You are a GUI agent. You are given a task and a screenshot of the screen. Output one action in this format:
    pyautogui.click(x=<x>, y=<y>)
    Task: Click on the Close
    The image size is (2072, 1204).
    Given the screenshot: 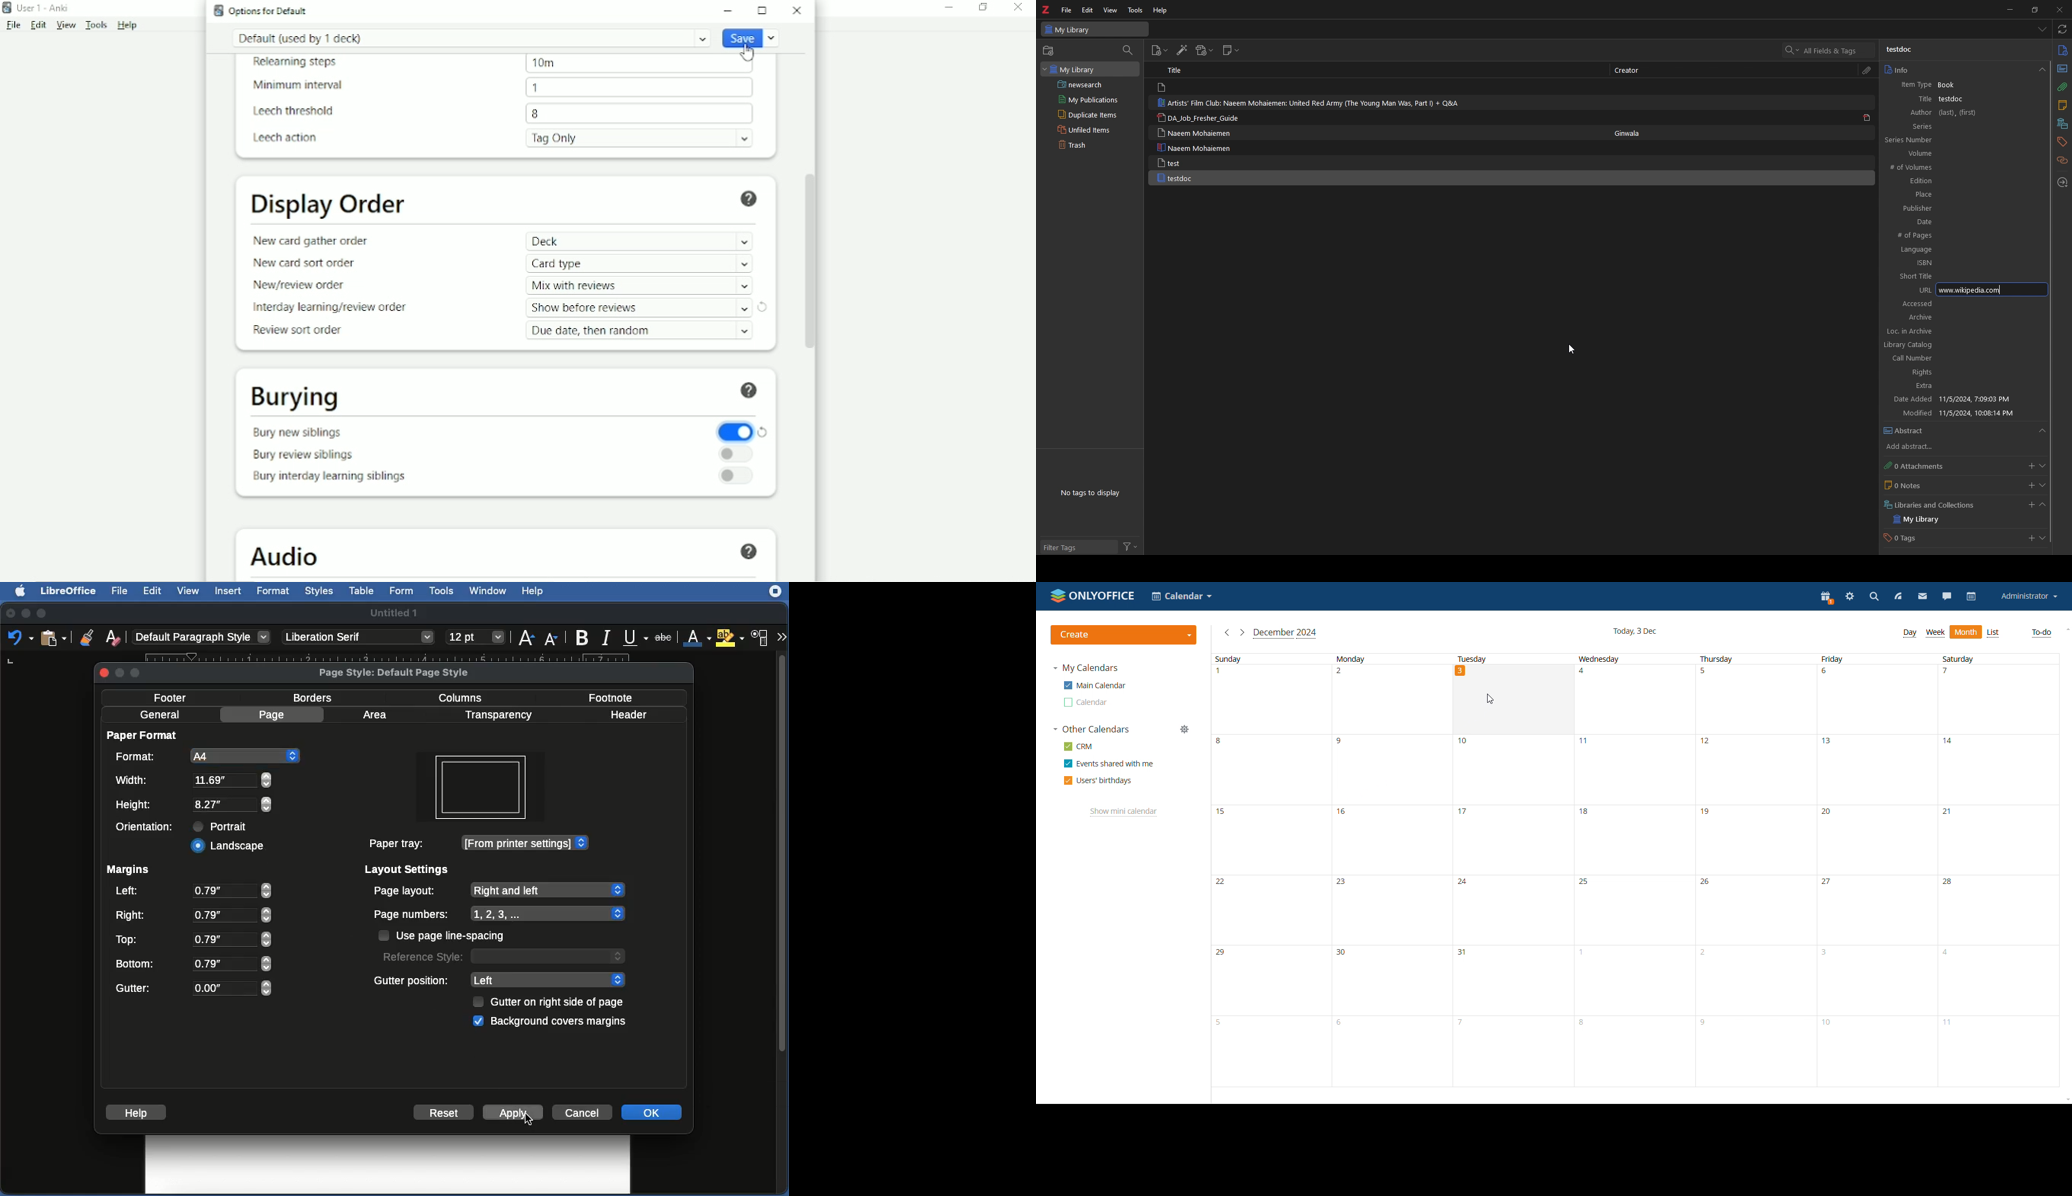 What is the action you would take?
    pyautogui.click(x=1023, y=8)
    